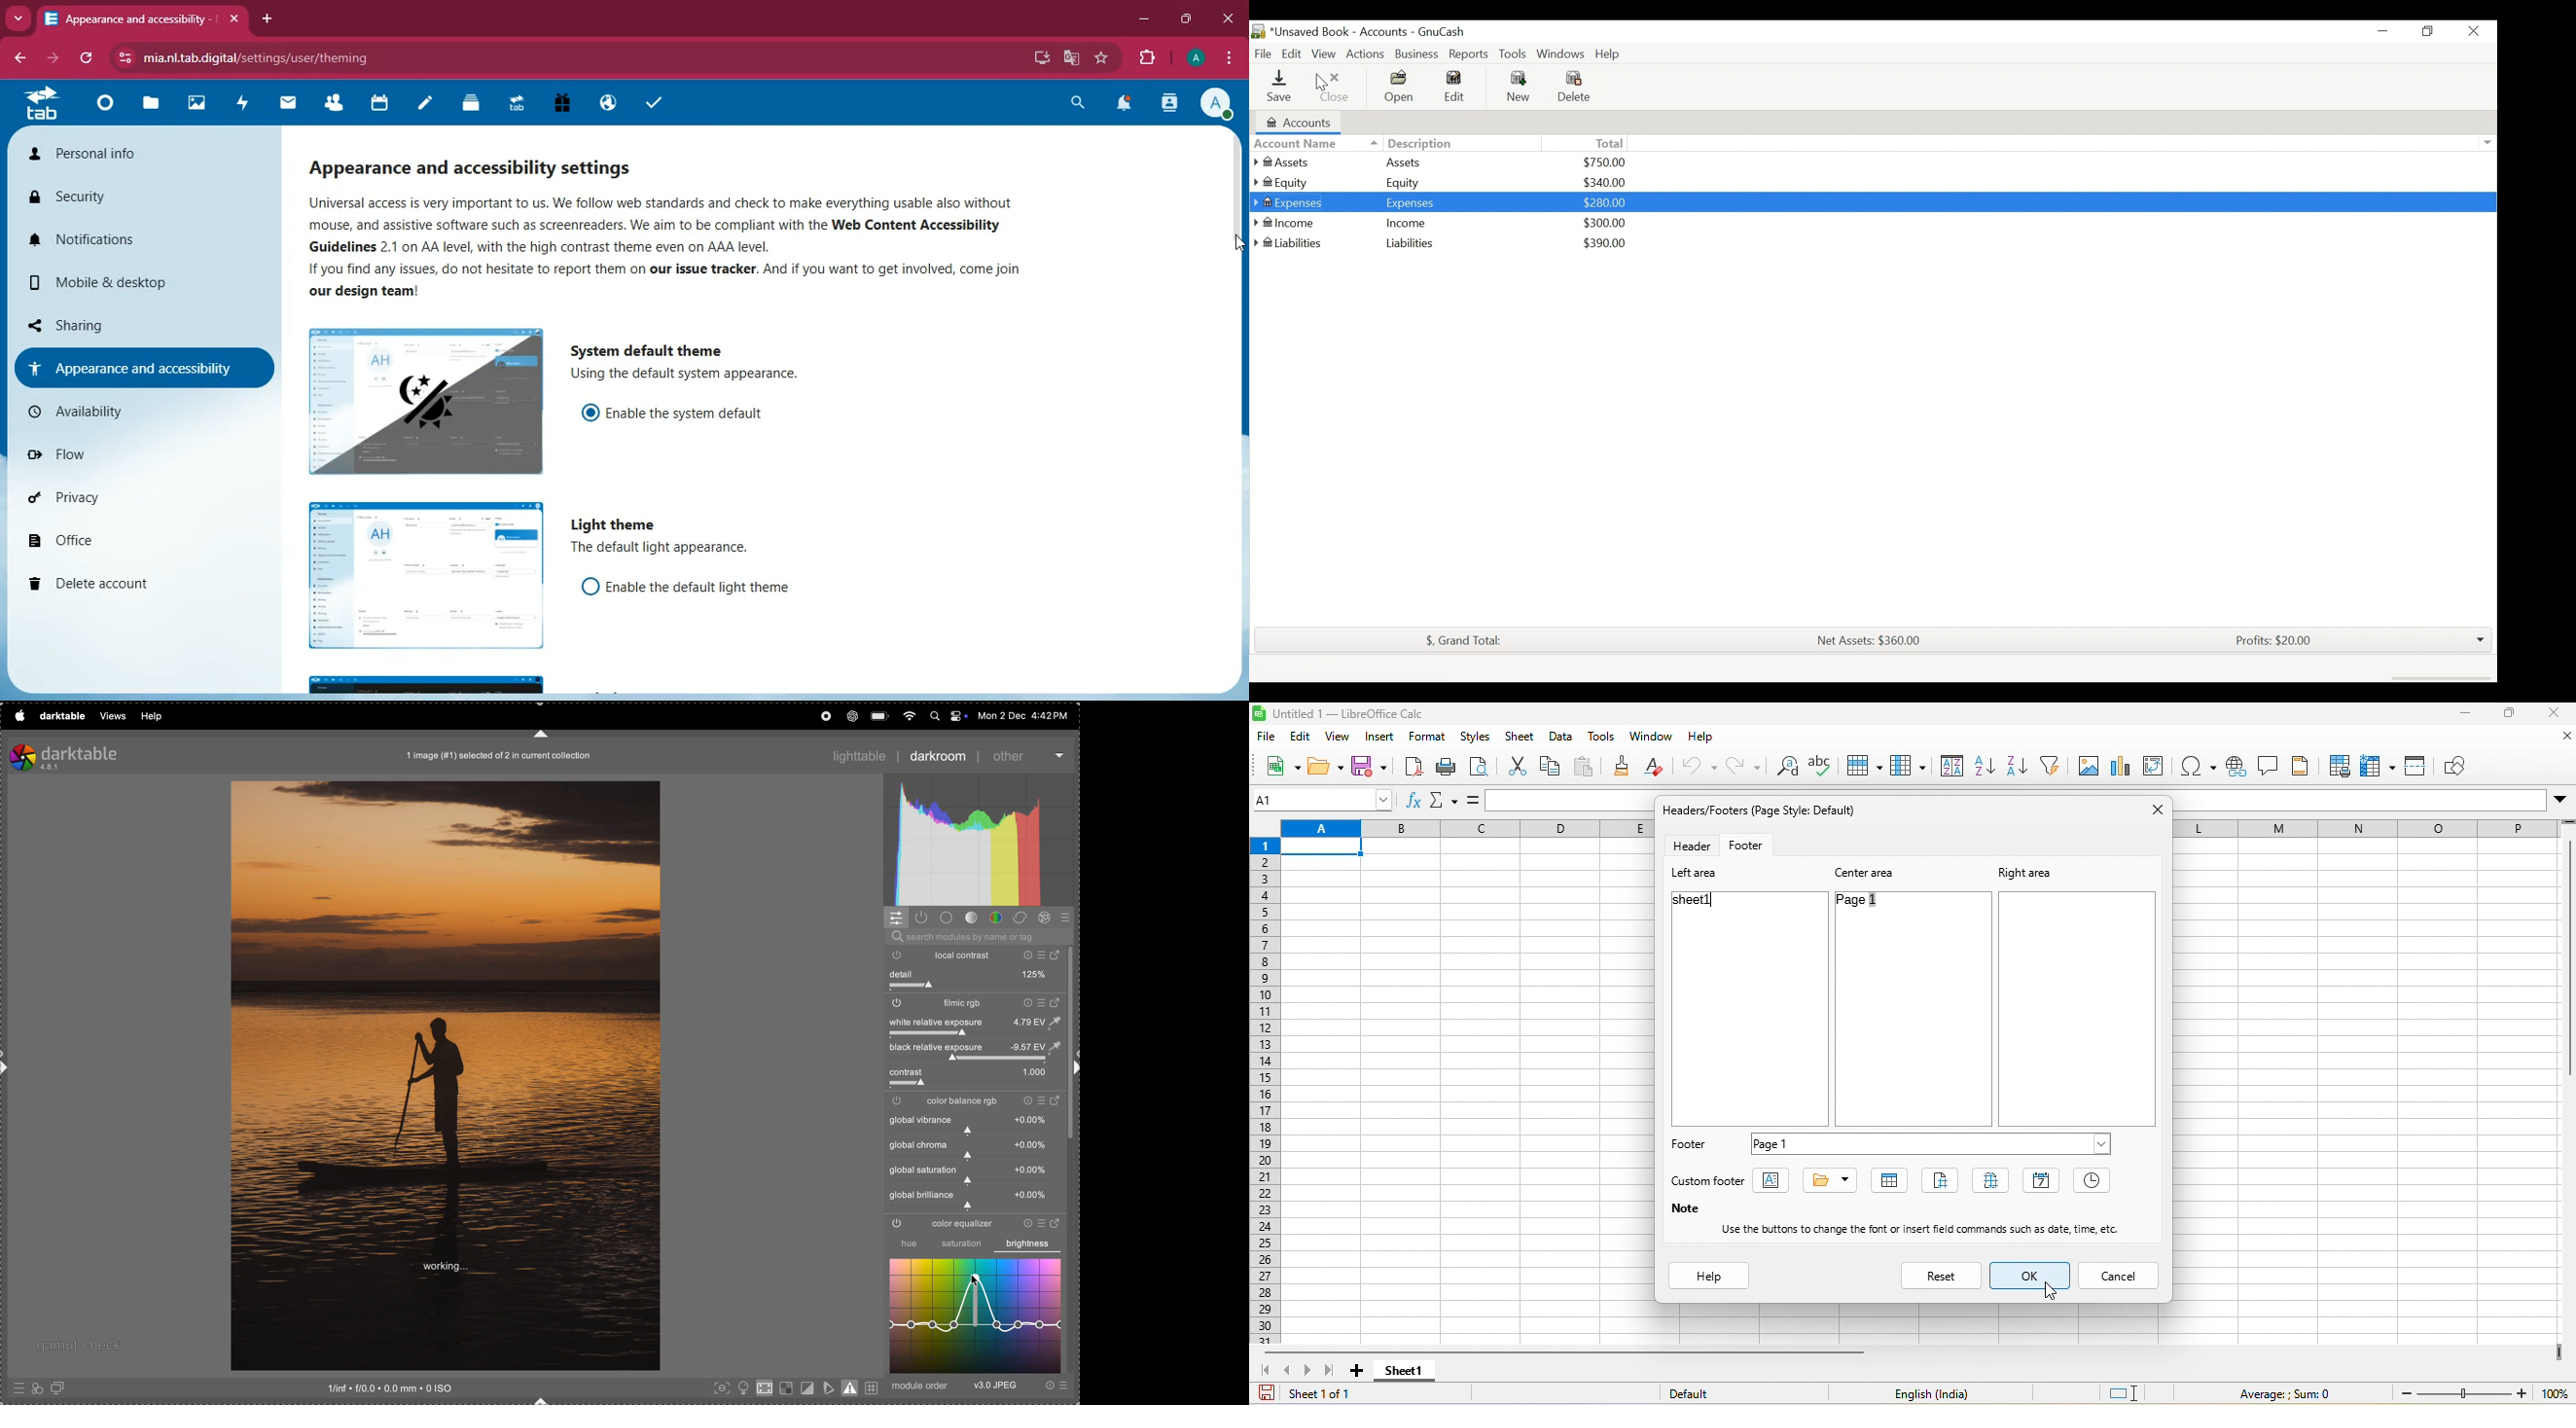  I want to click on name box, so click(1324, 800).